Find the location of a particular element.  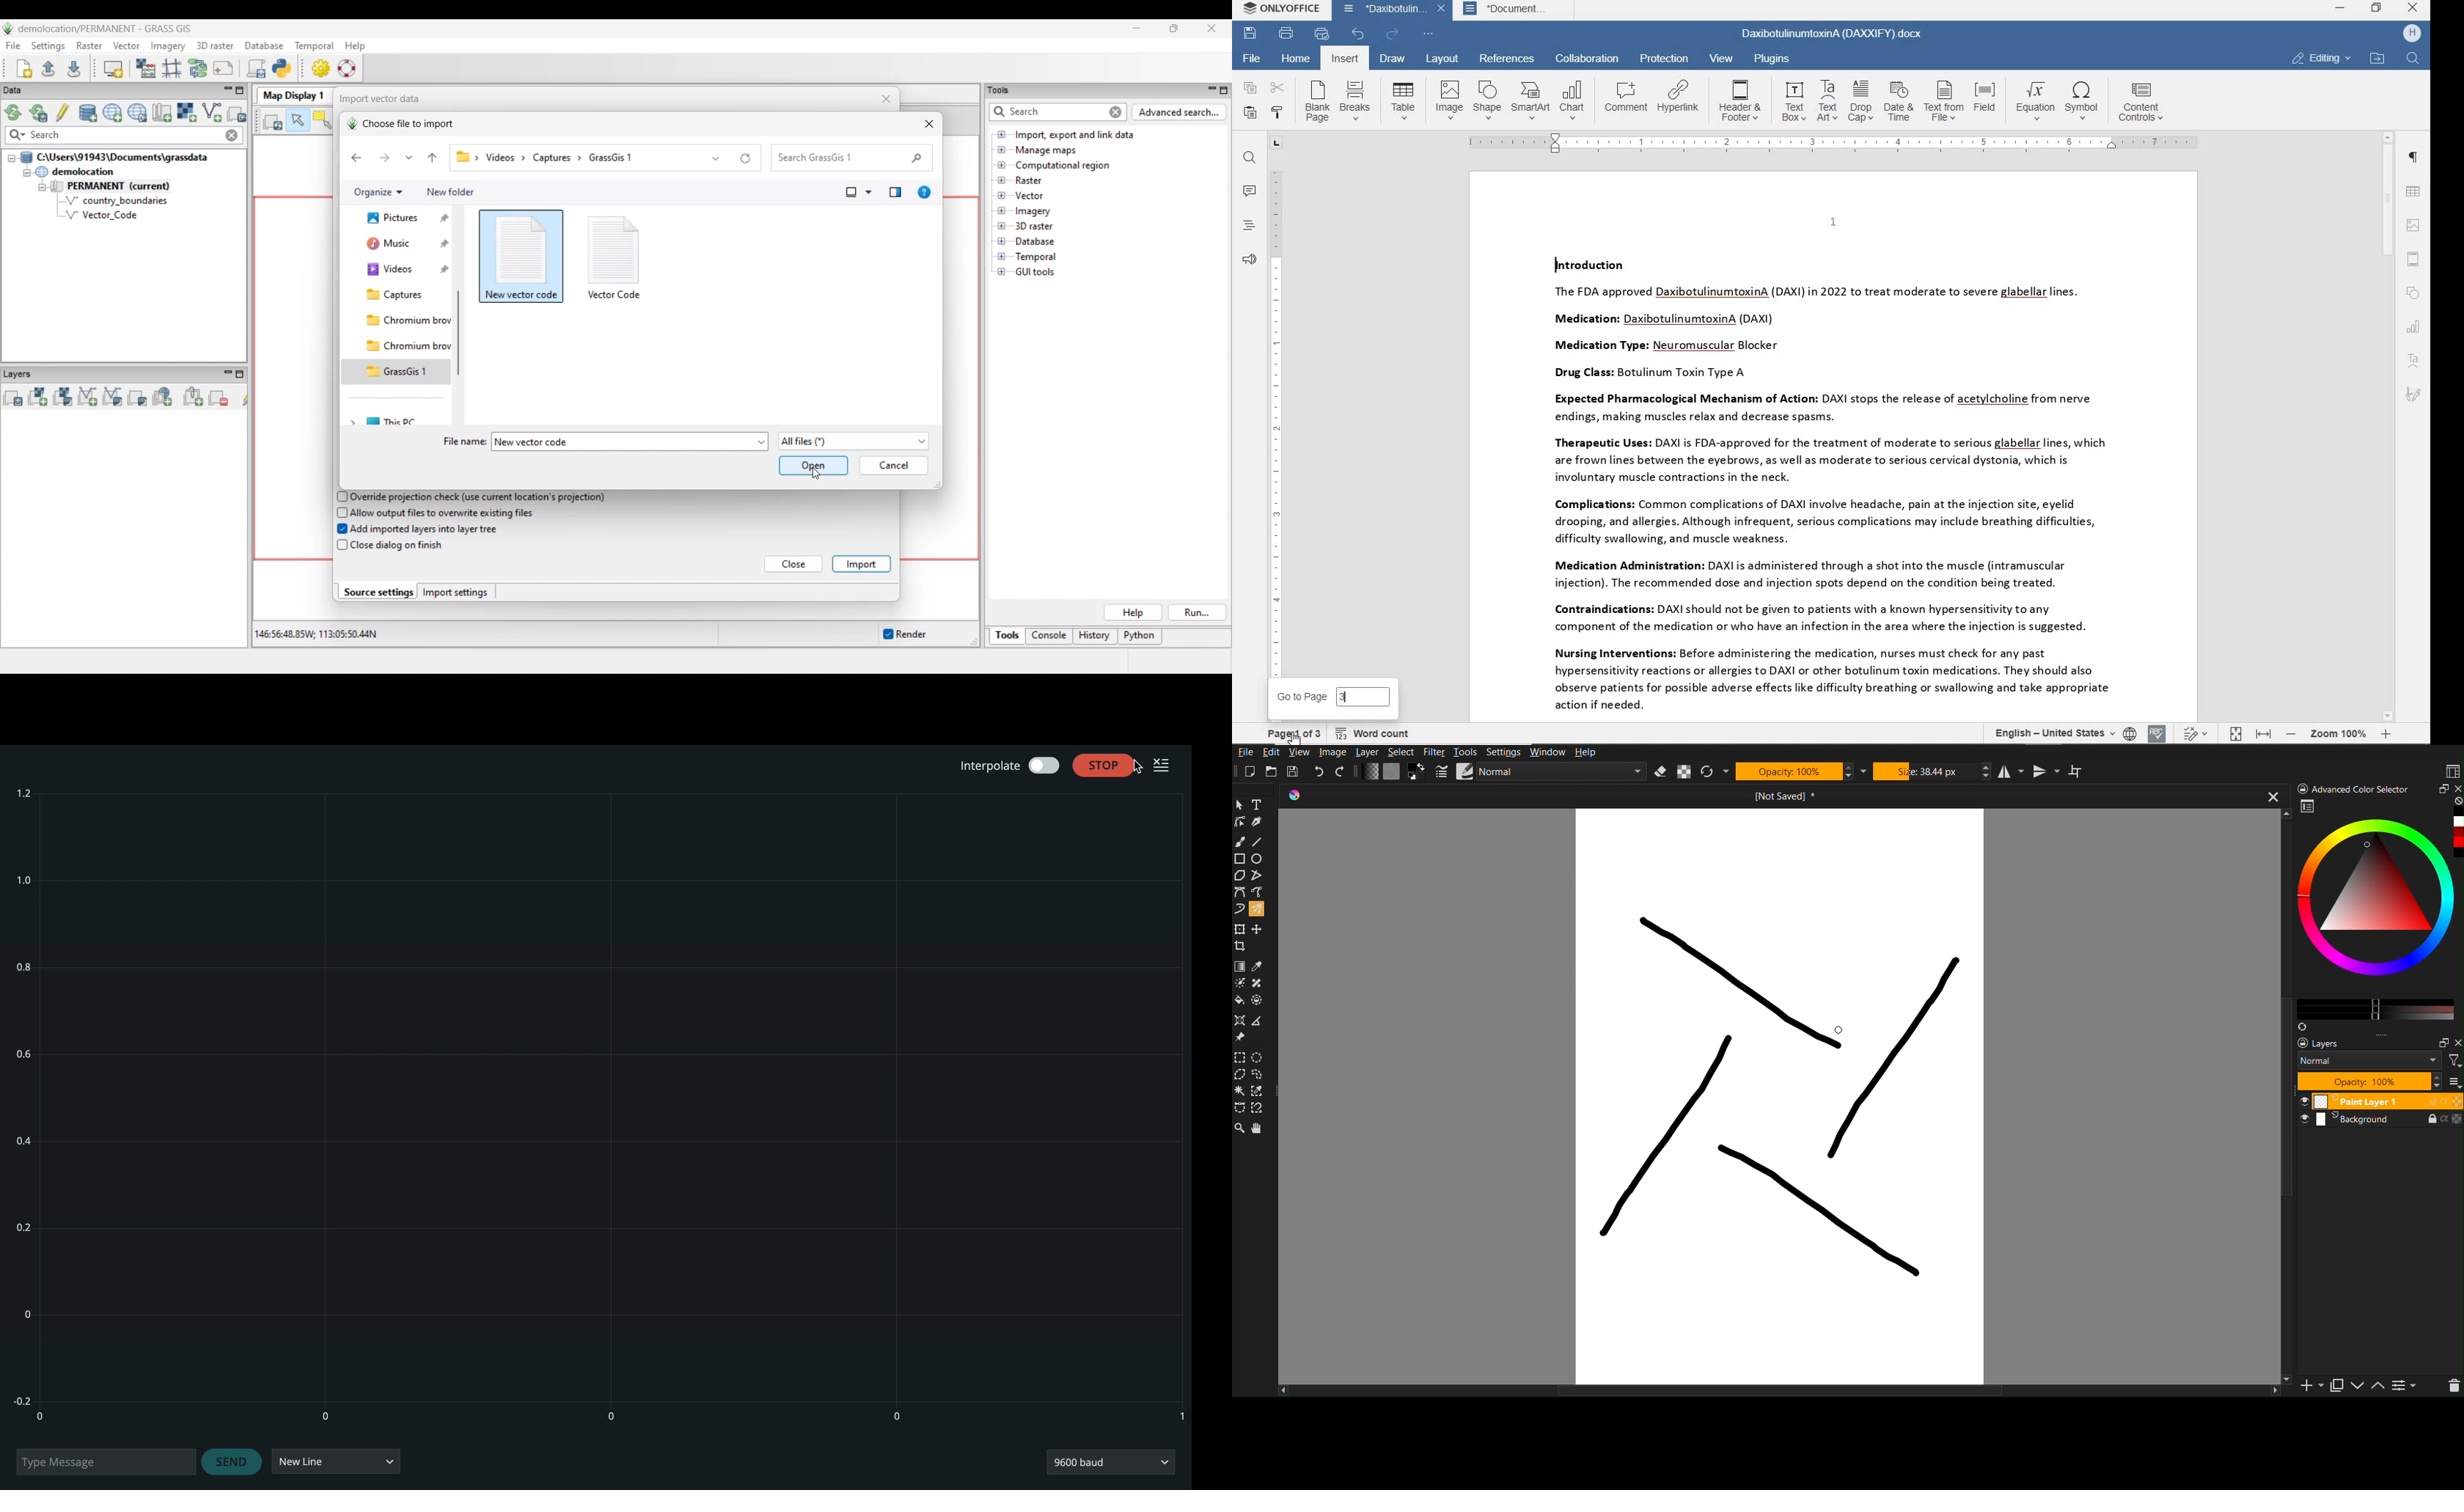

3 is located at coordinates (1365, 698).